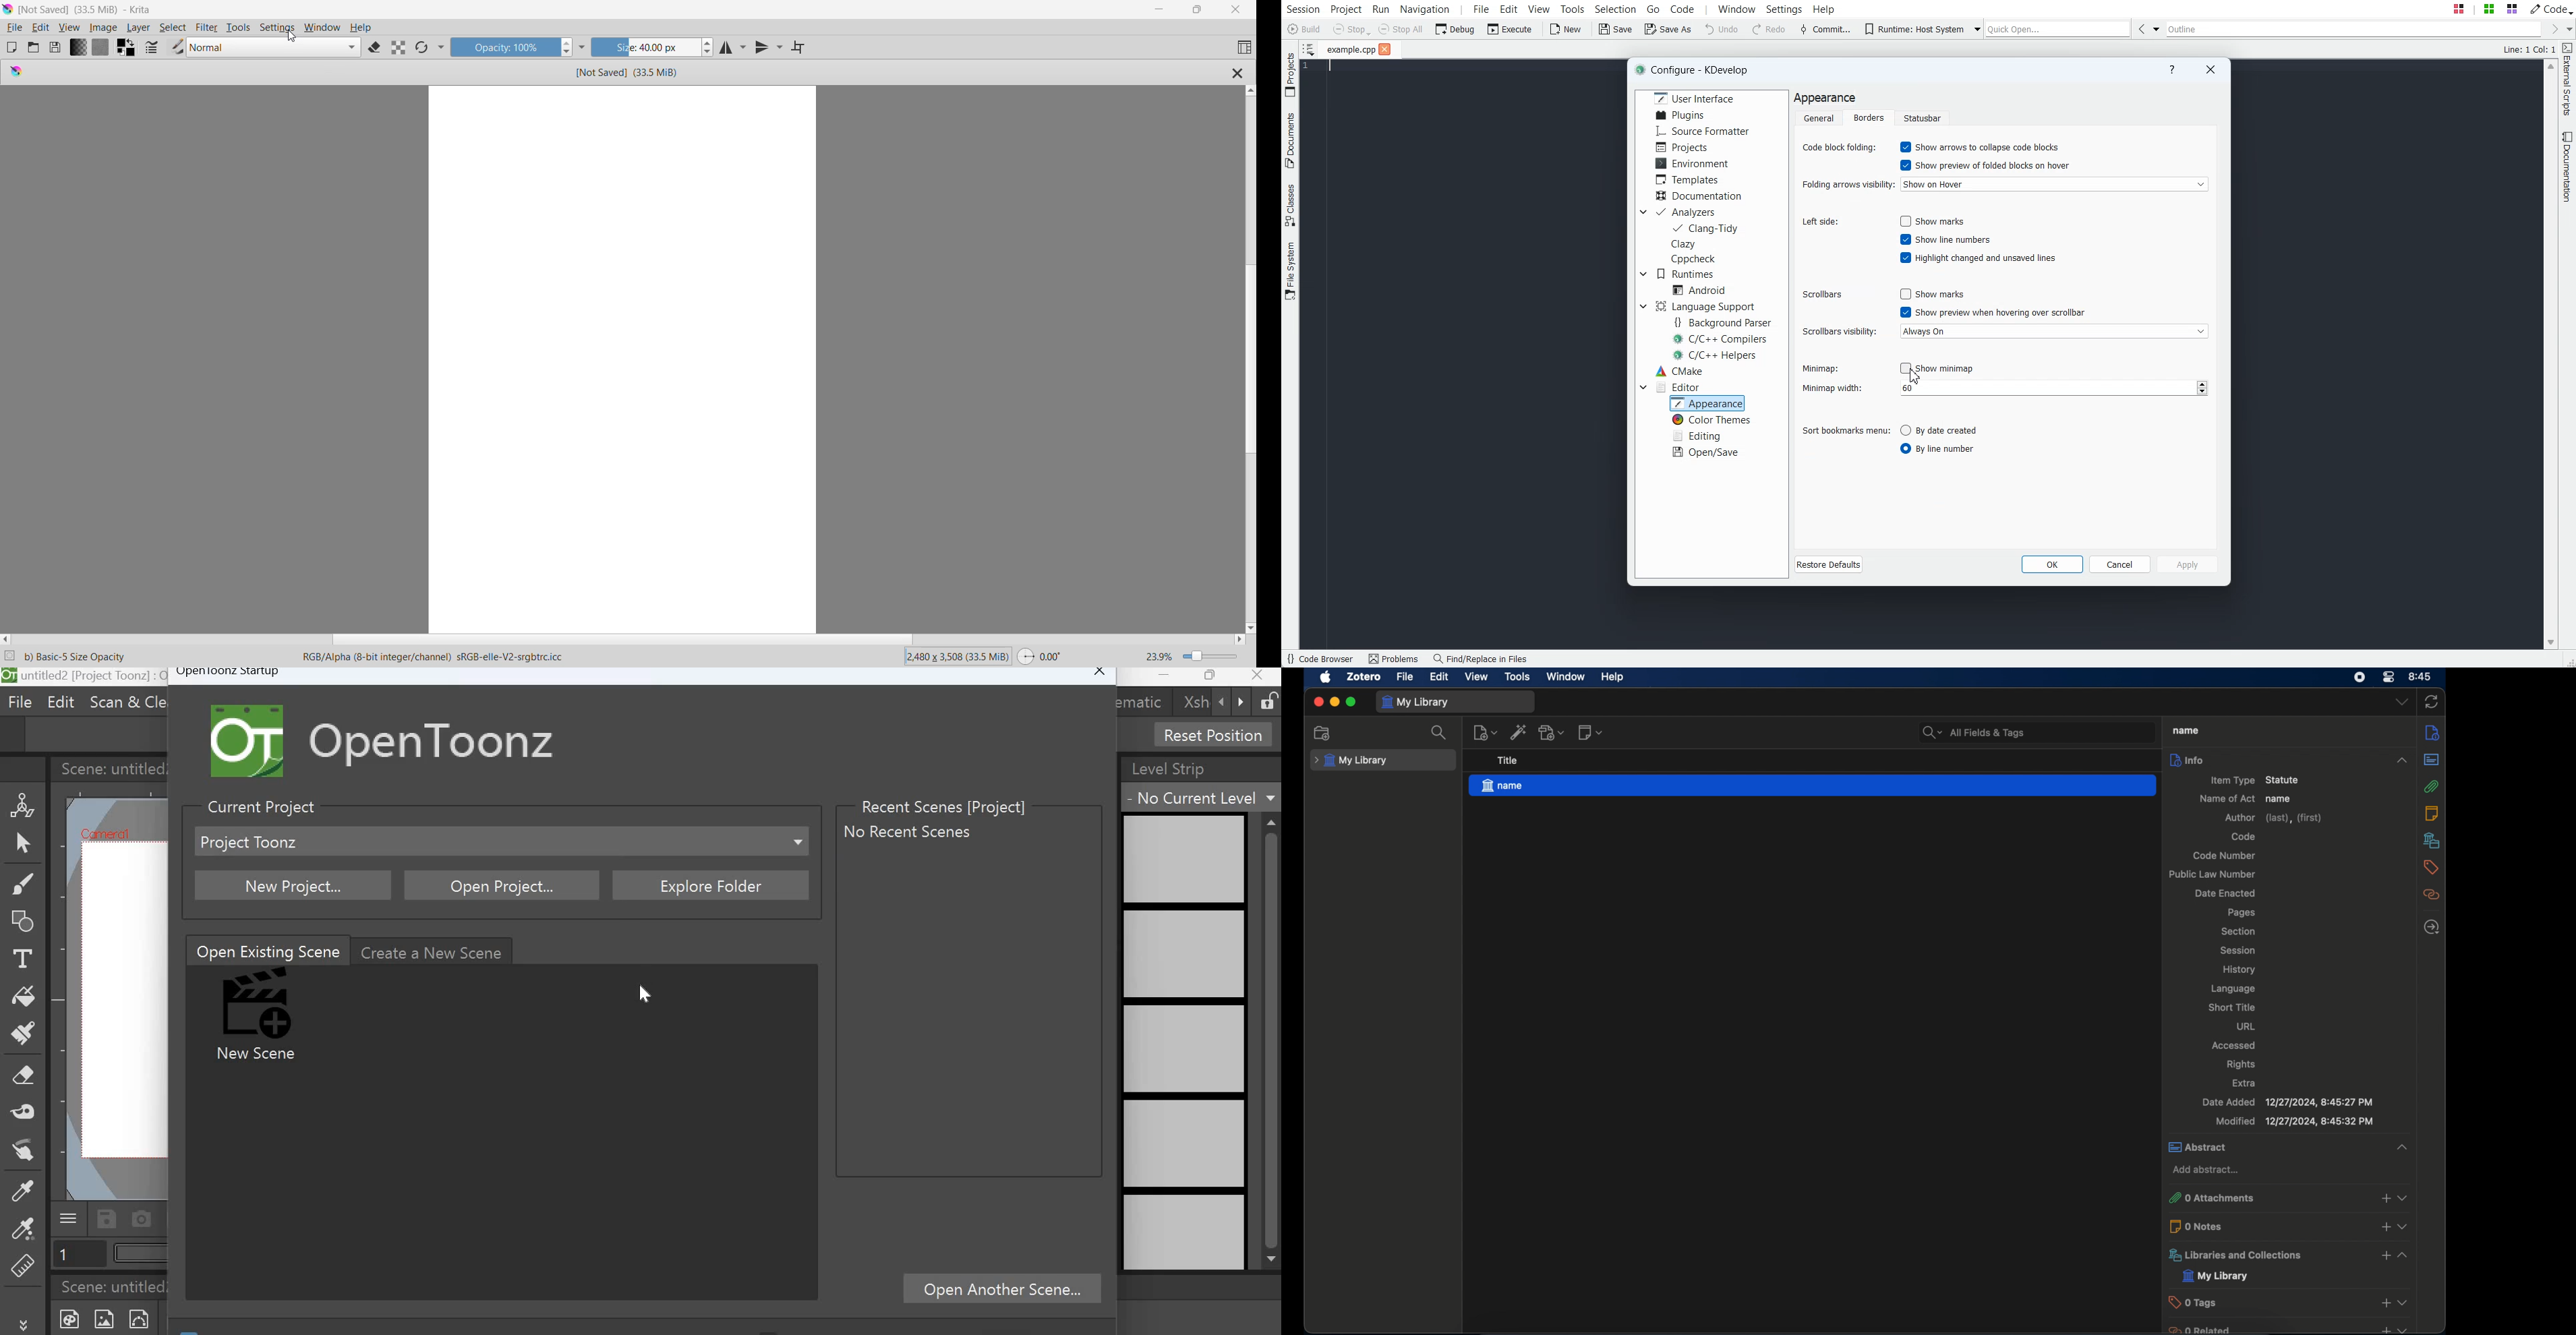 This screenshot has height=1344, width=2576. What do you see at coordinates (1180, 703) in the screenshot?
I see `xsh` at bounding box center [1180, 703].